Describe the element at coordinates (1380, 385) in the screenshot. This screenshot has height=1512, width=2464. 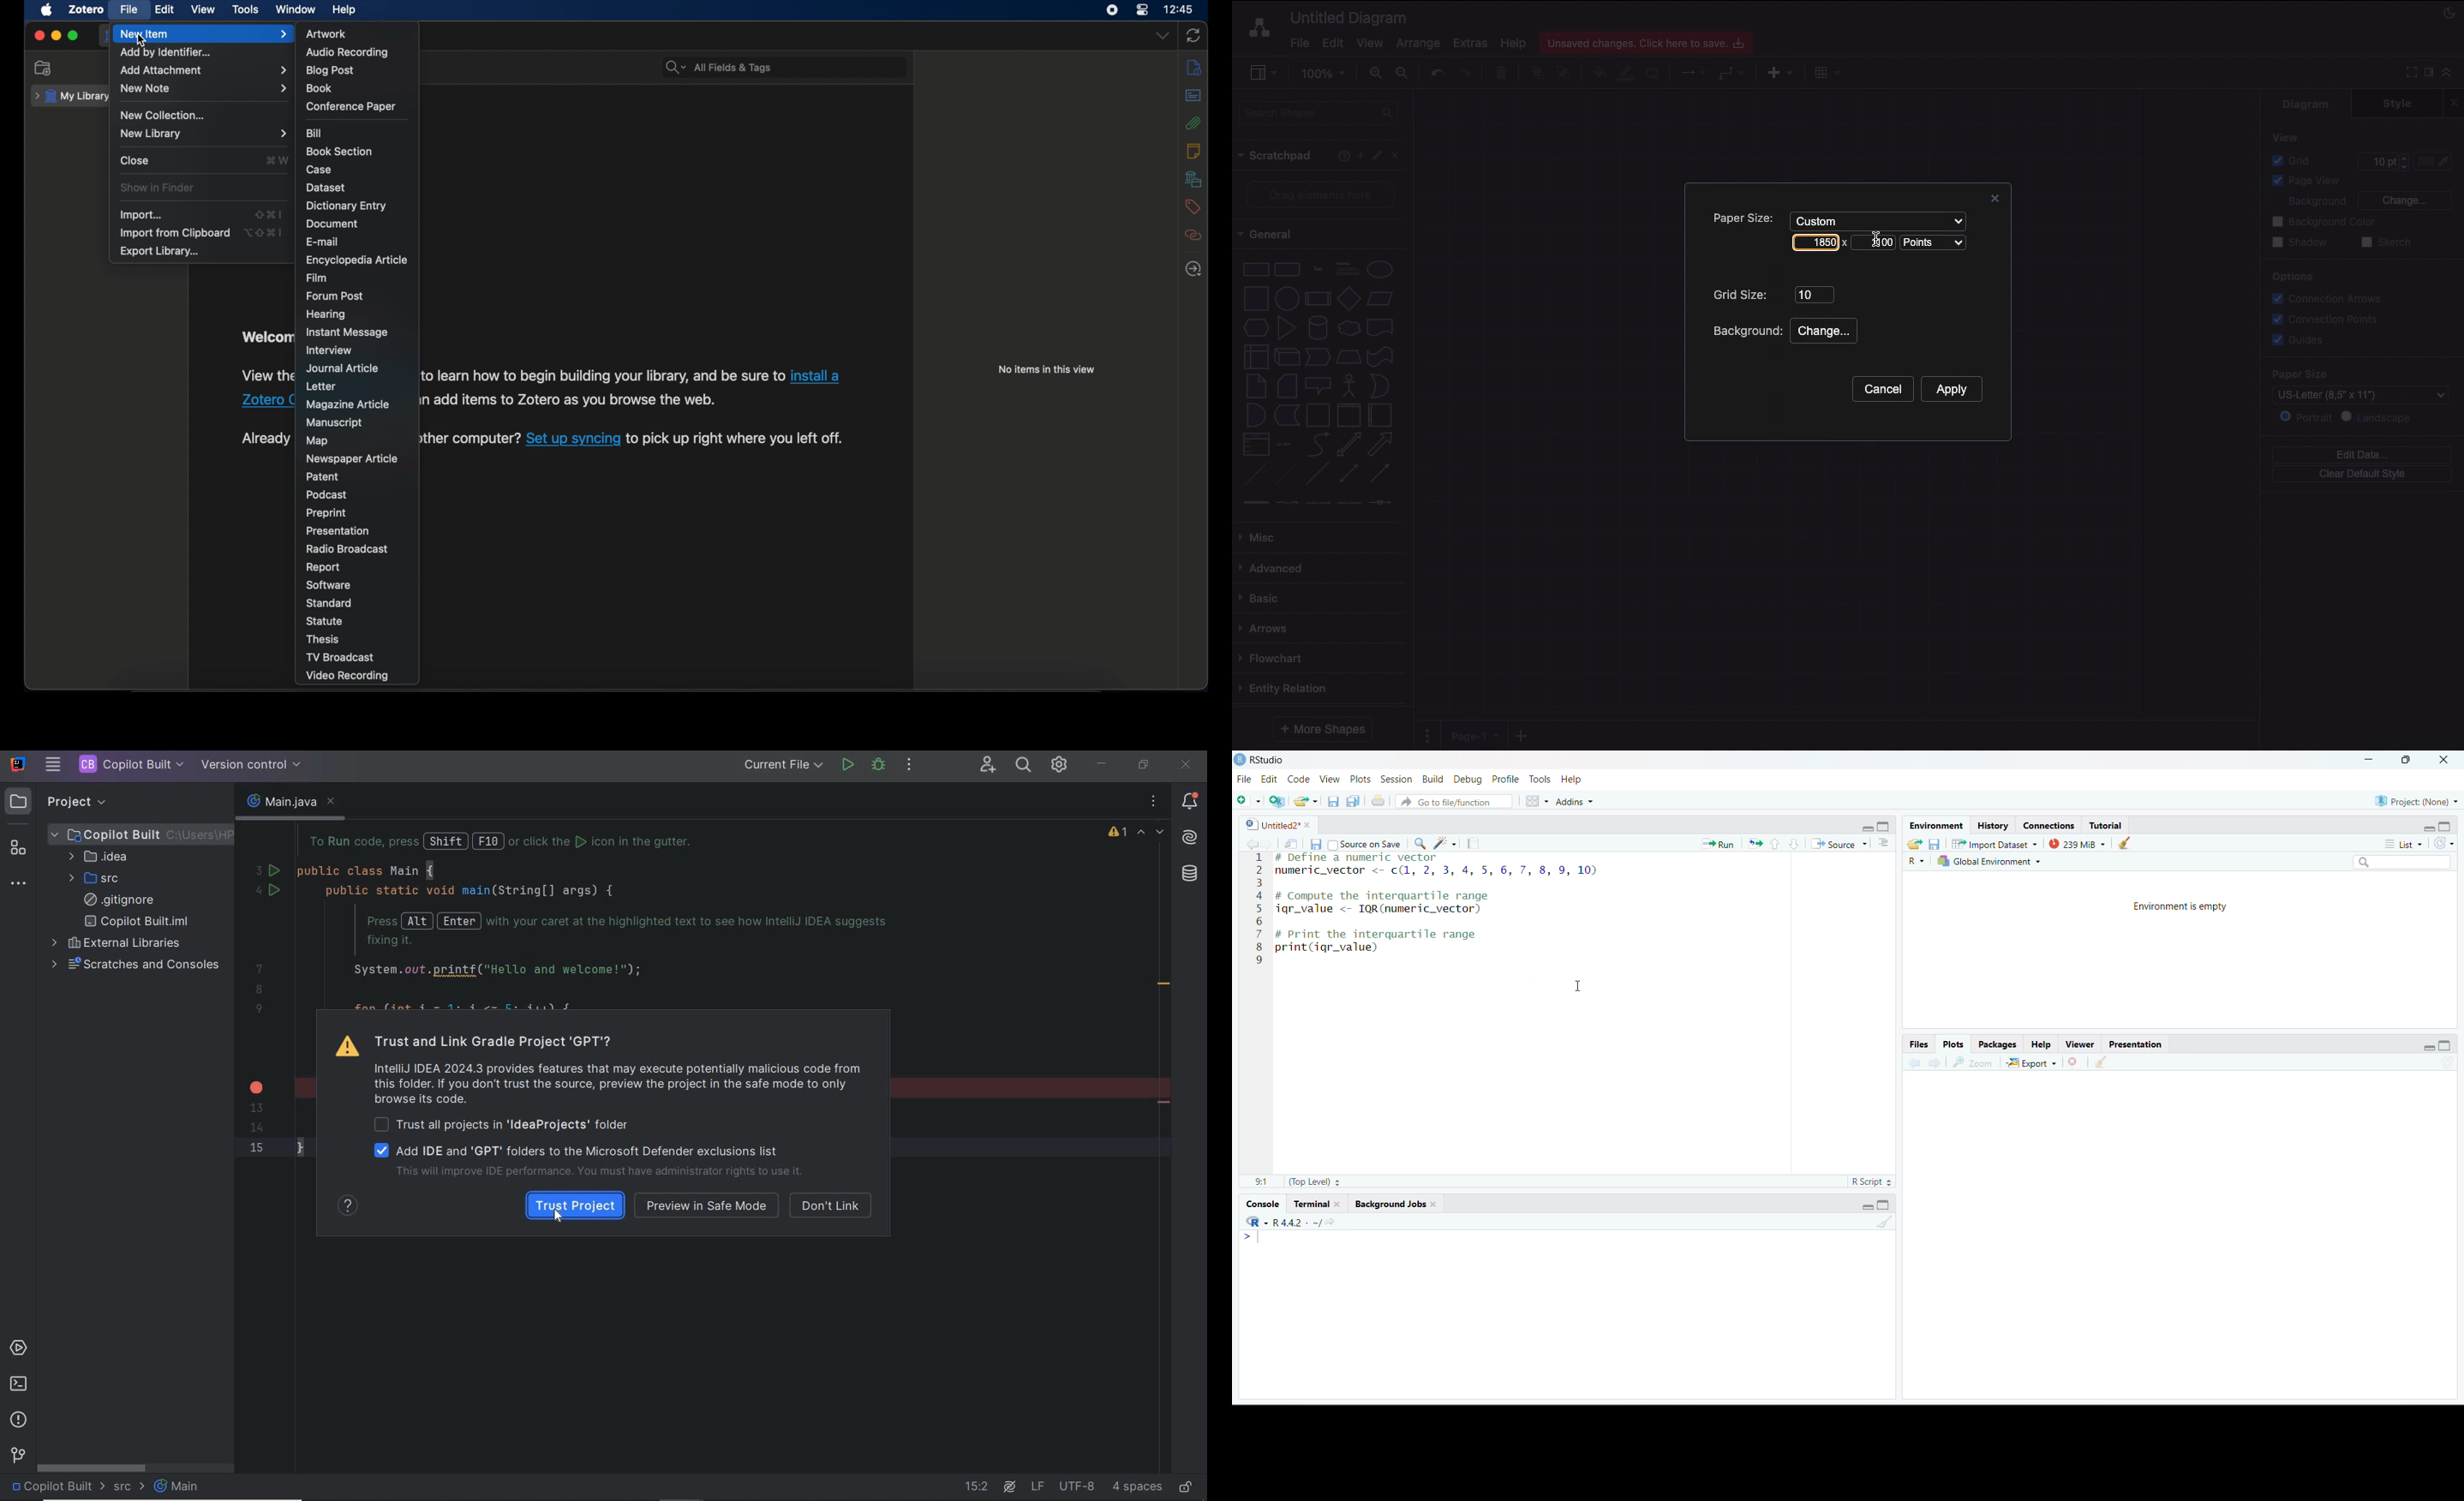
I see `Or` at that location.